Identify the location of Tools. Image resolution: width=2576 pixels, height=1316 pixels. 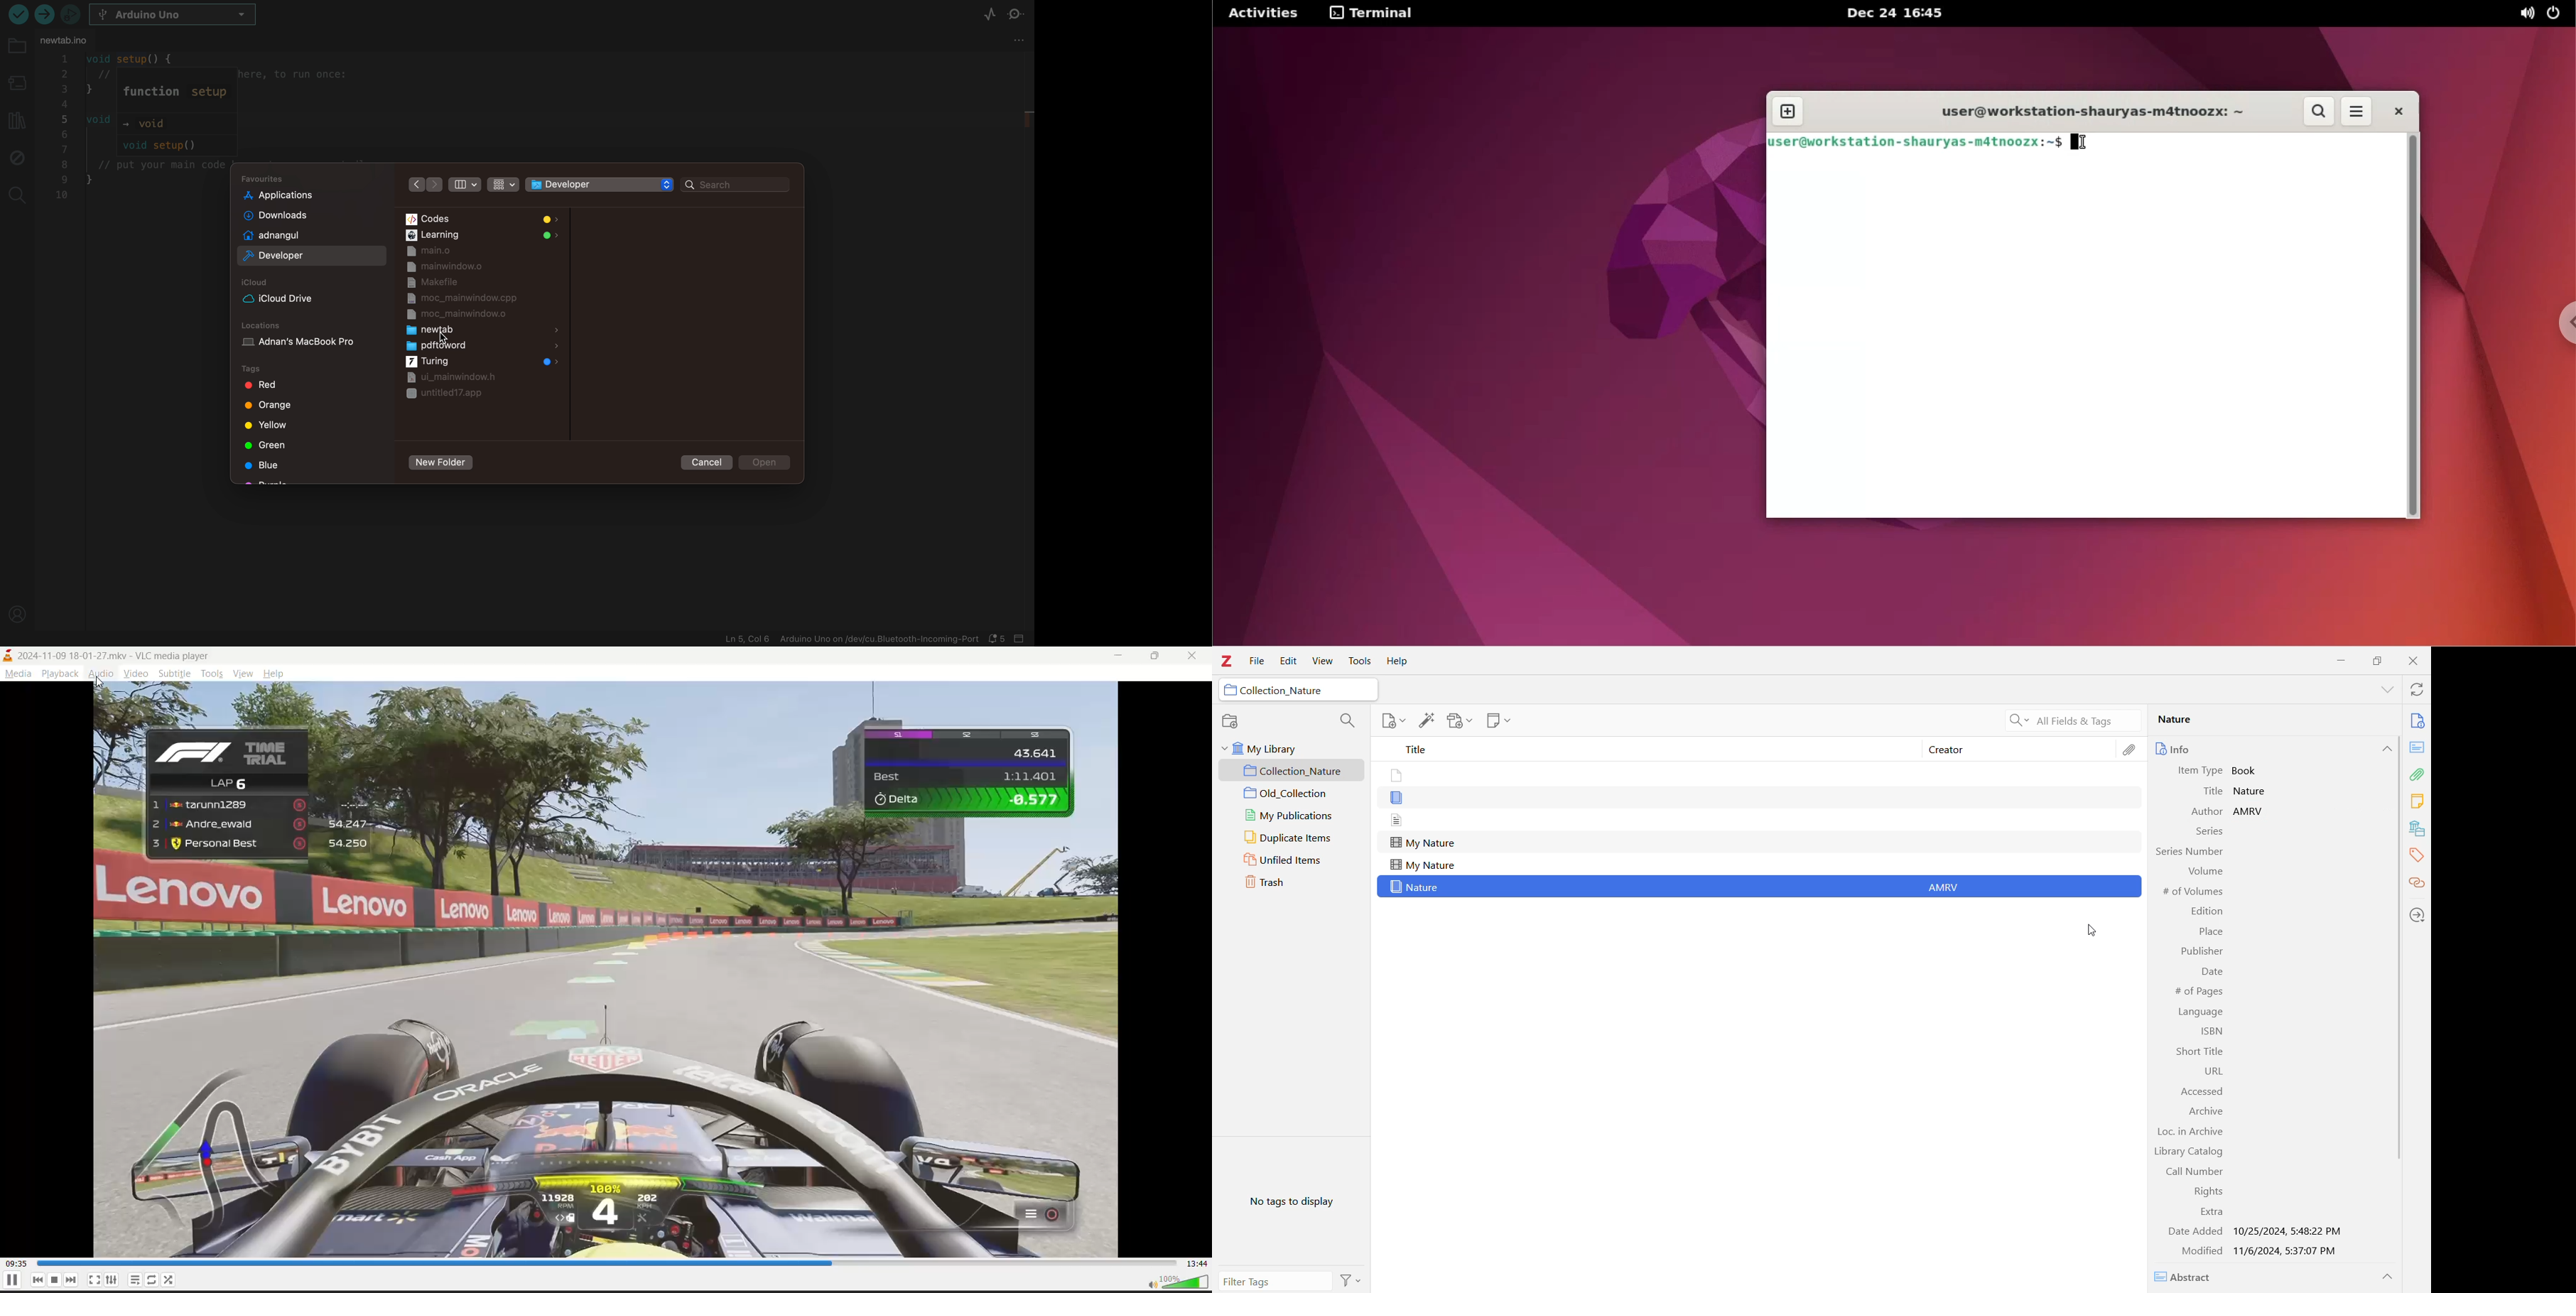
(1359, 661).